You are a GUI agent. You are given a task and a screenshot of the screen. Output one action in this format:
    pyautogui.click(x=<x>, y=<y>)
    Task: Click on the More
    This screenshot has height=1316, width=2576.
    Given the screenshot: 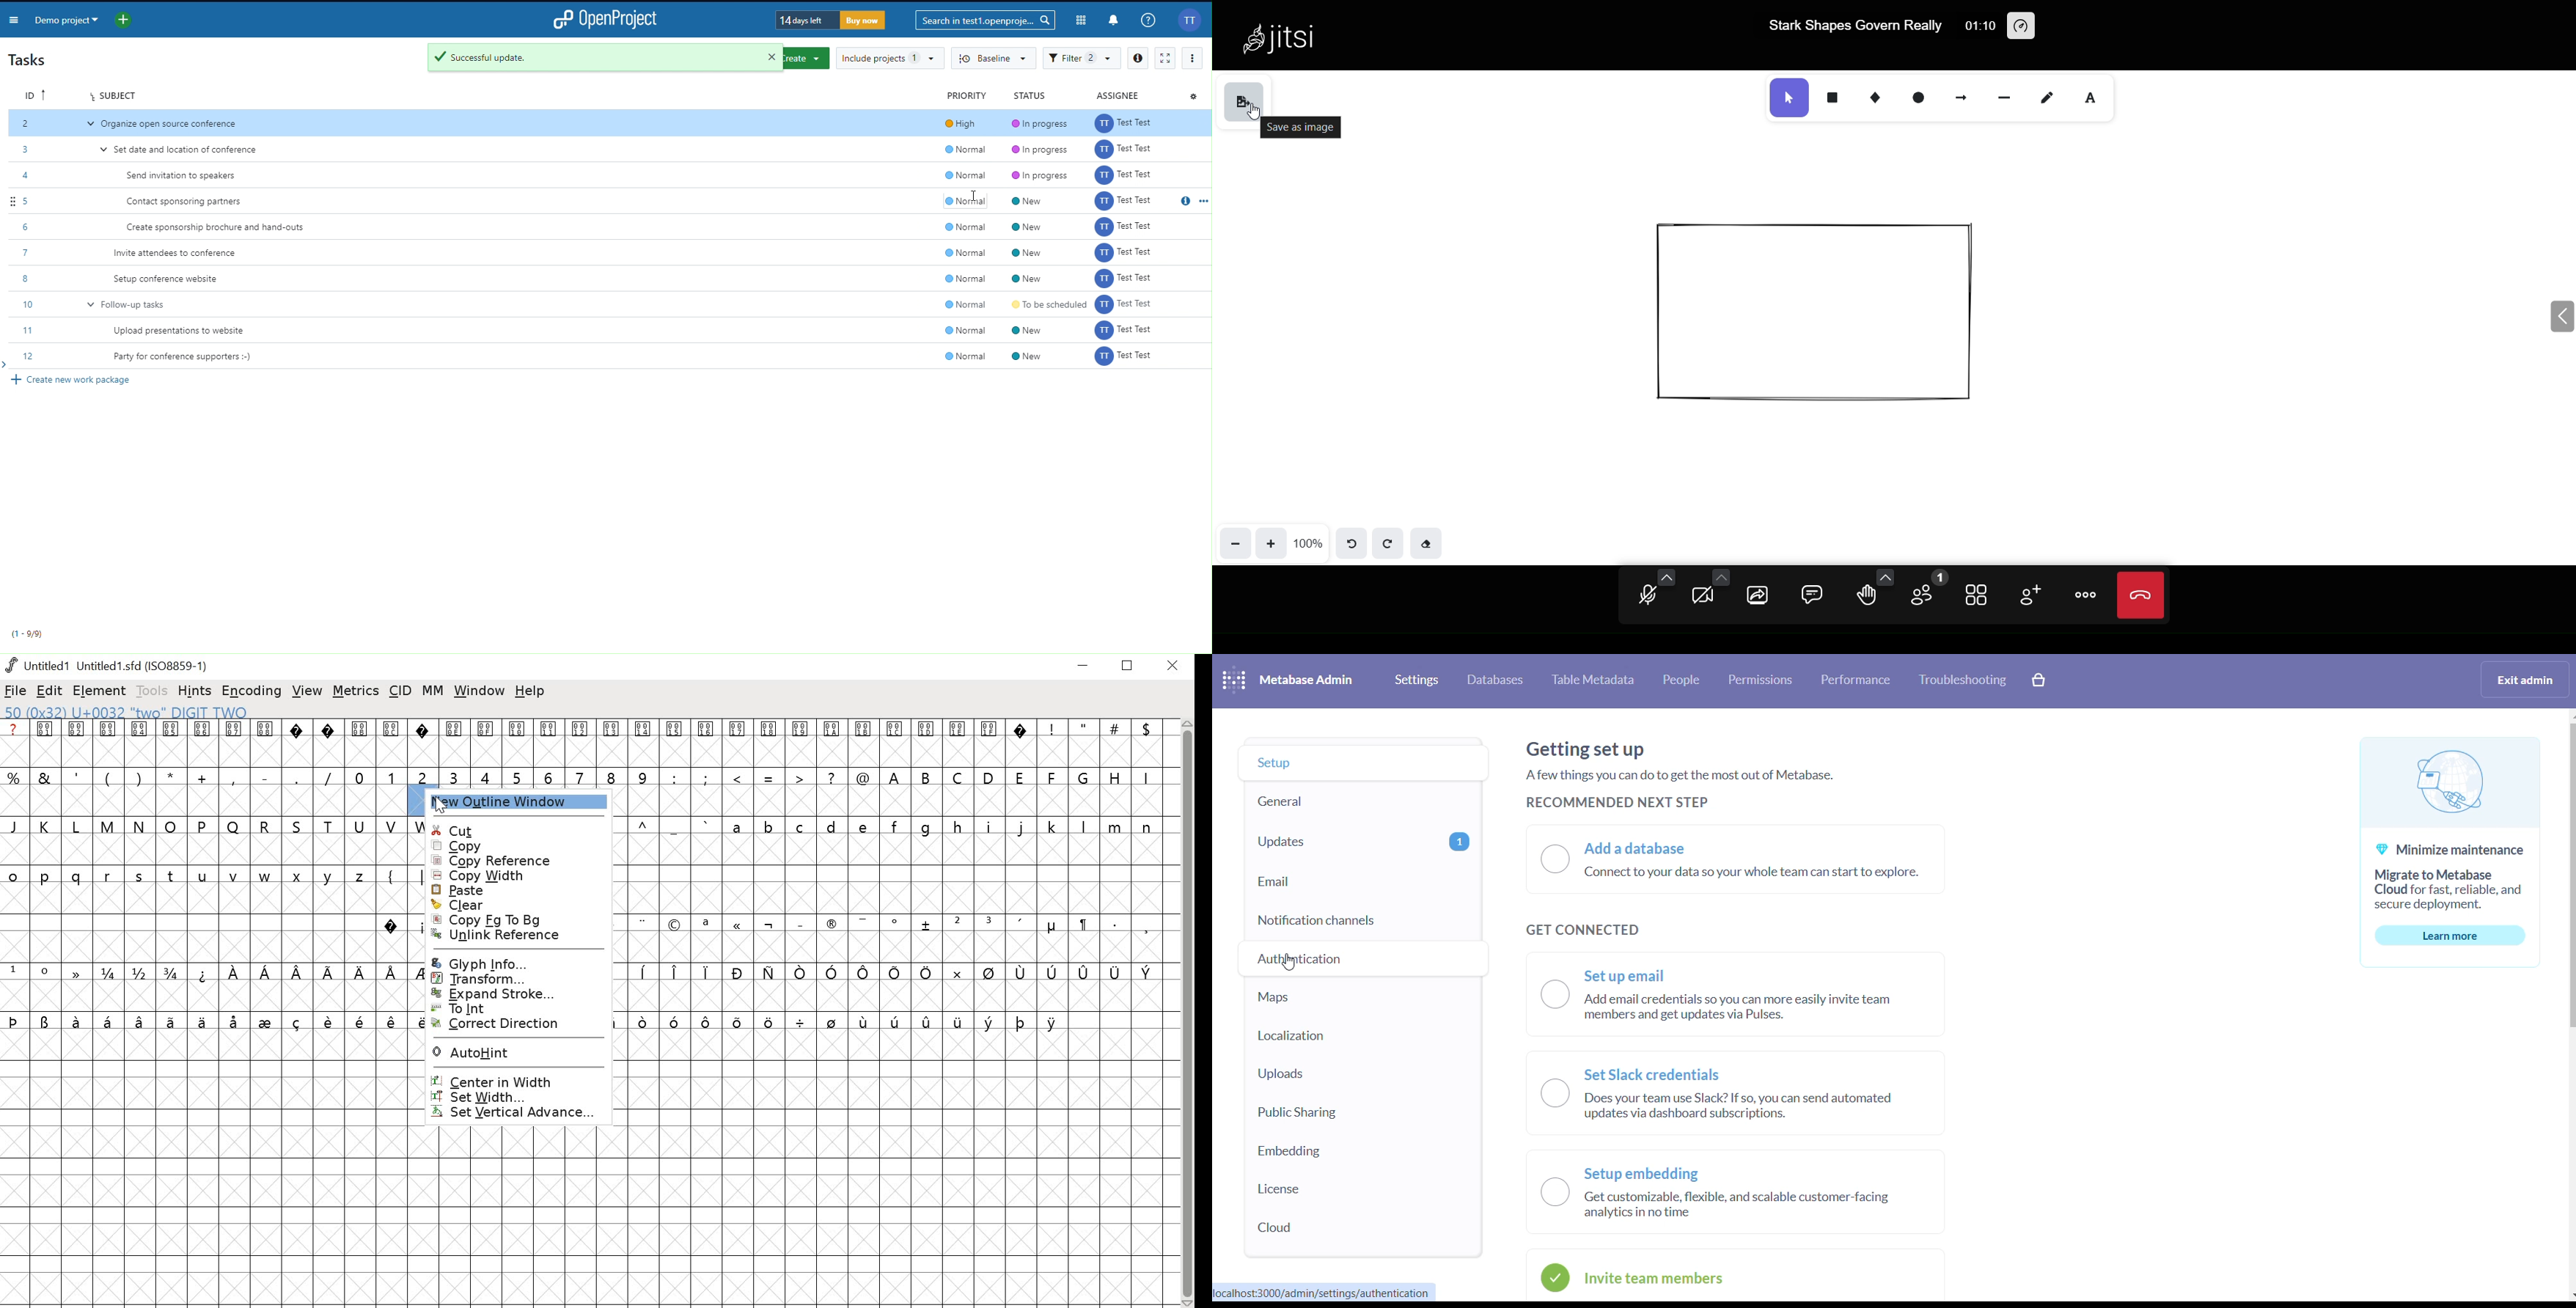 What is the action you would take?
    pyautogui.click(x=1192, y=58)
    